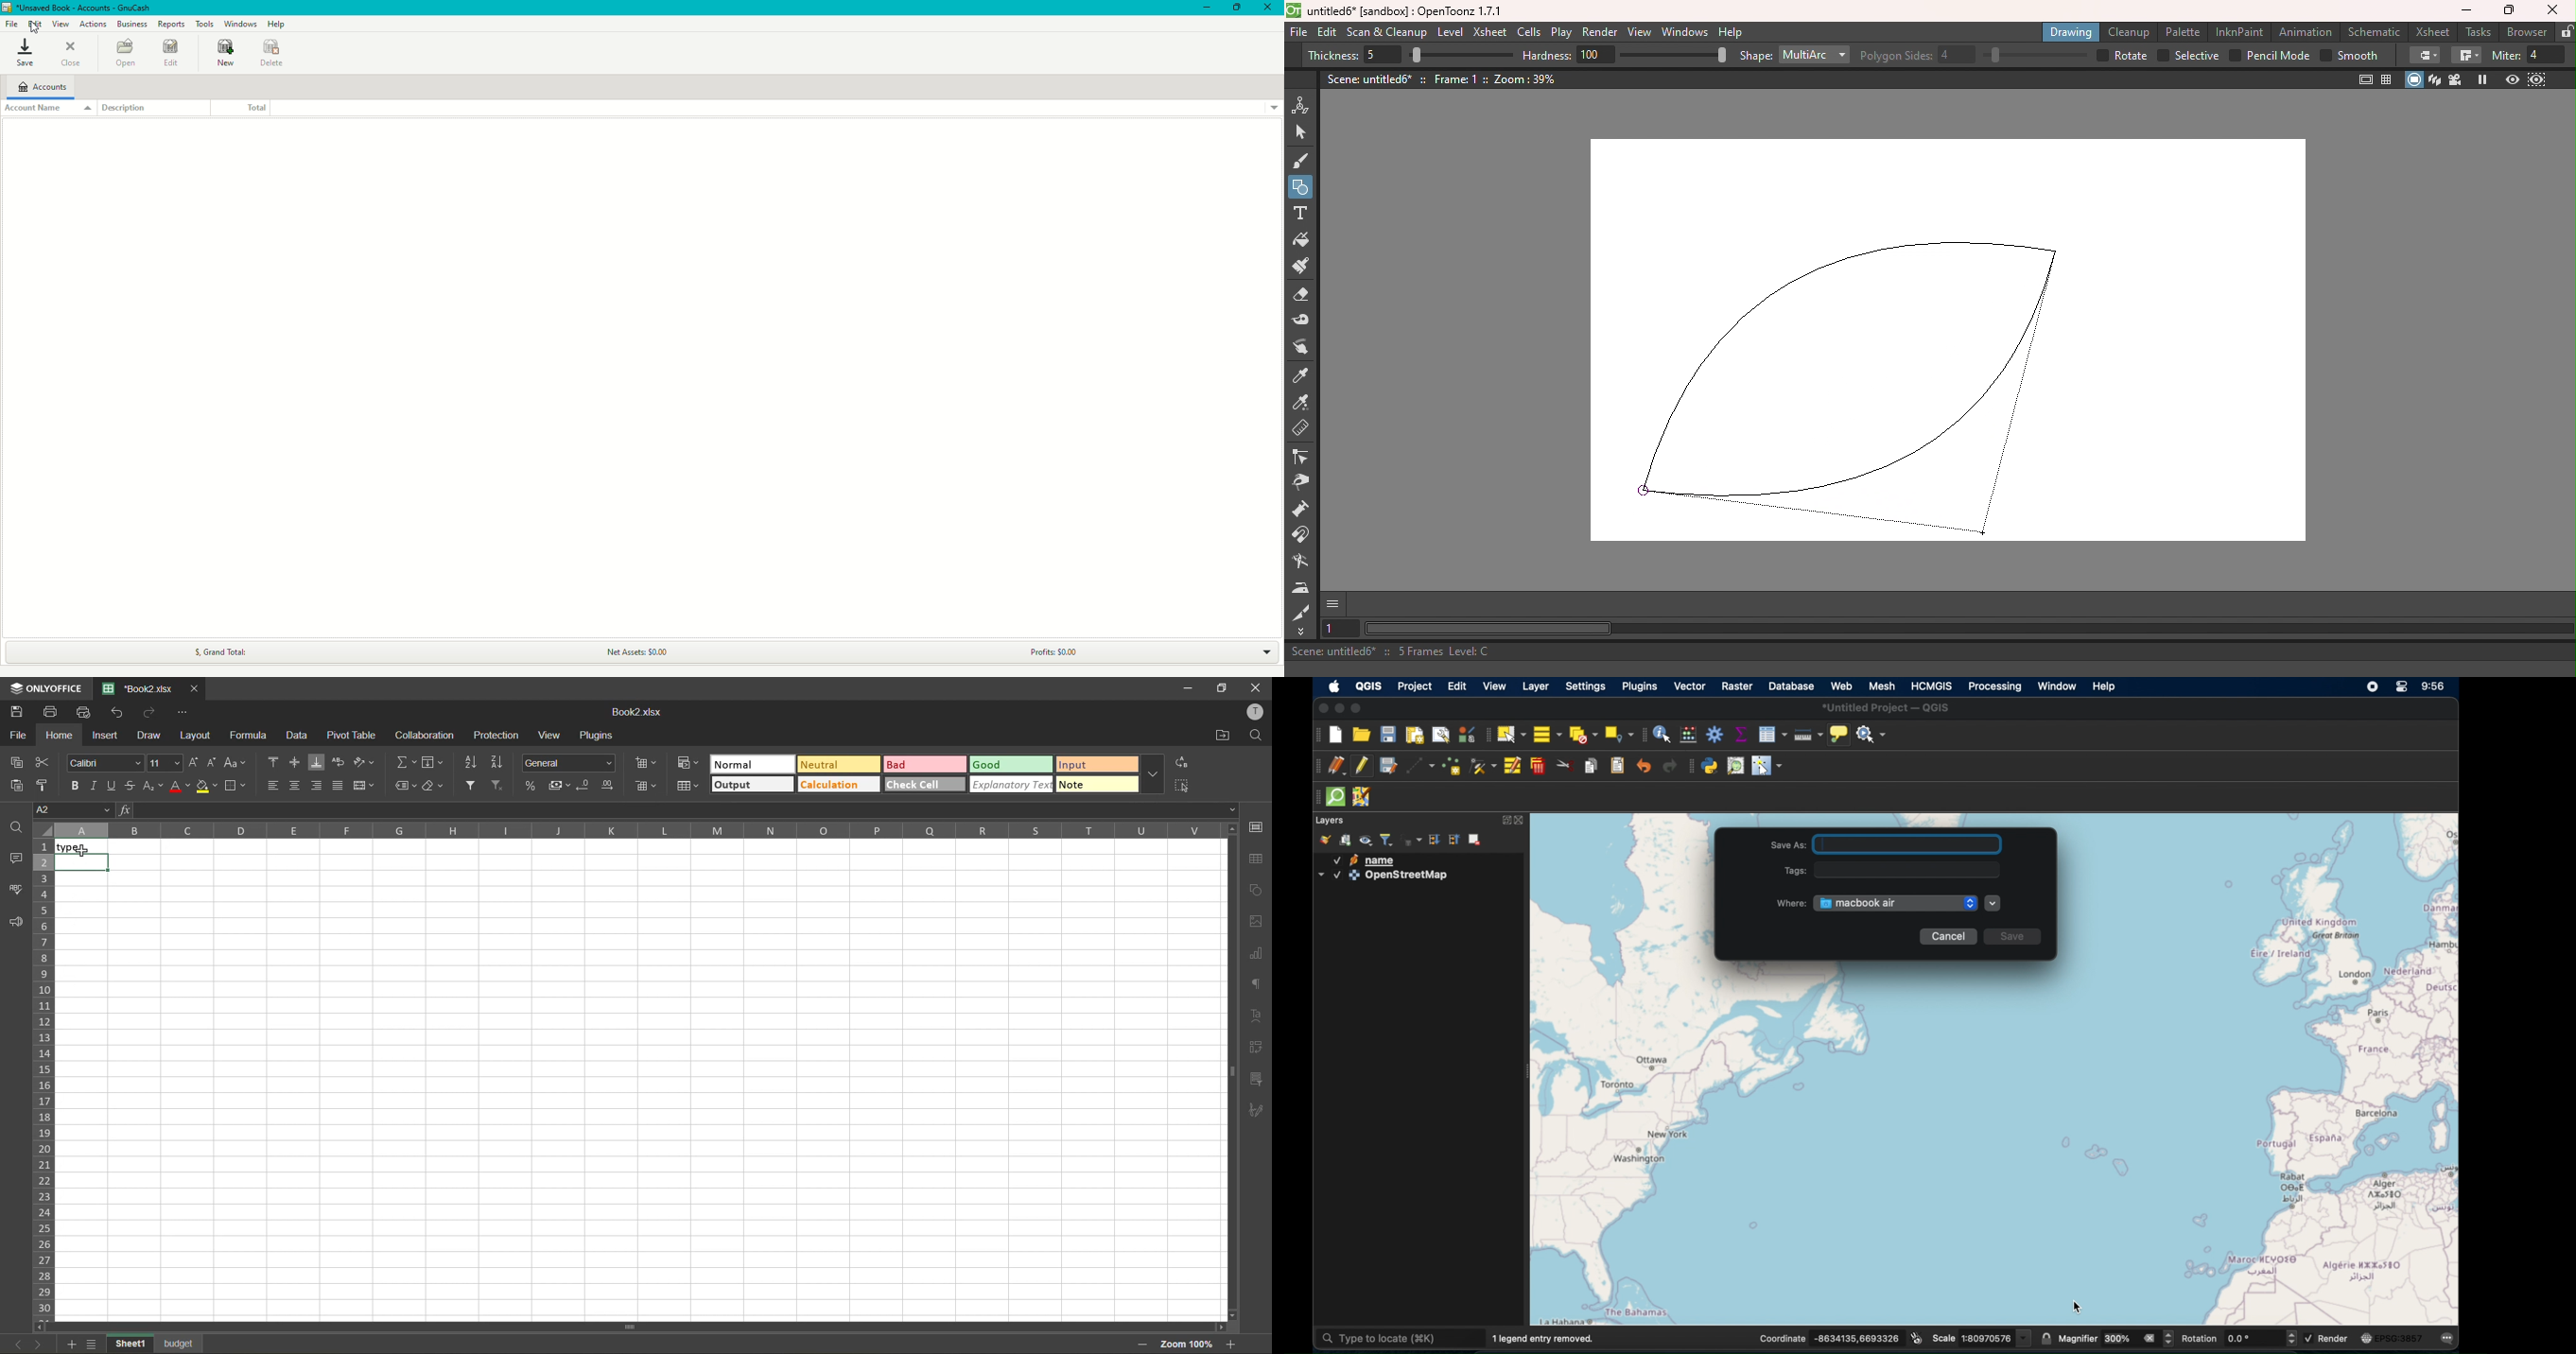 The width and height of the screenshot is (2576, 1372). Describe the element at coordinates (1300, 322) in the screenshot. I see `Tape tool` at that location.